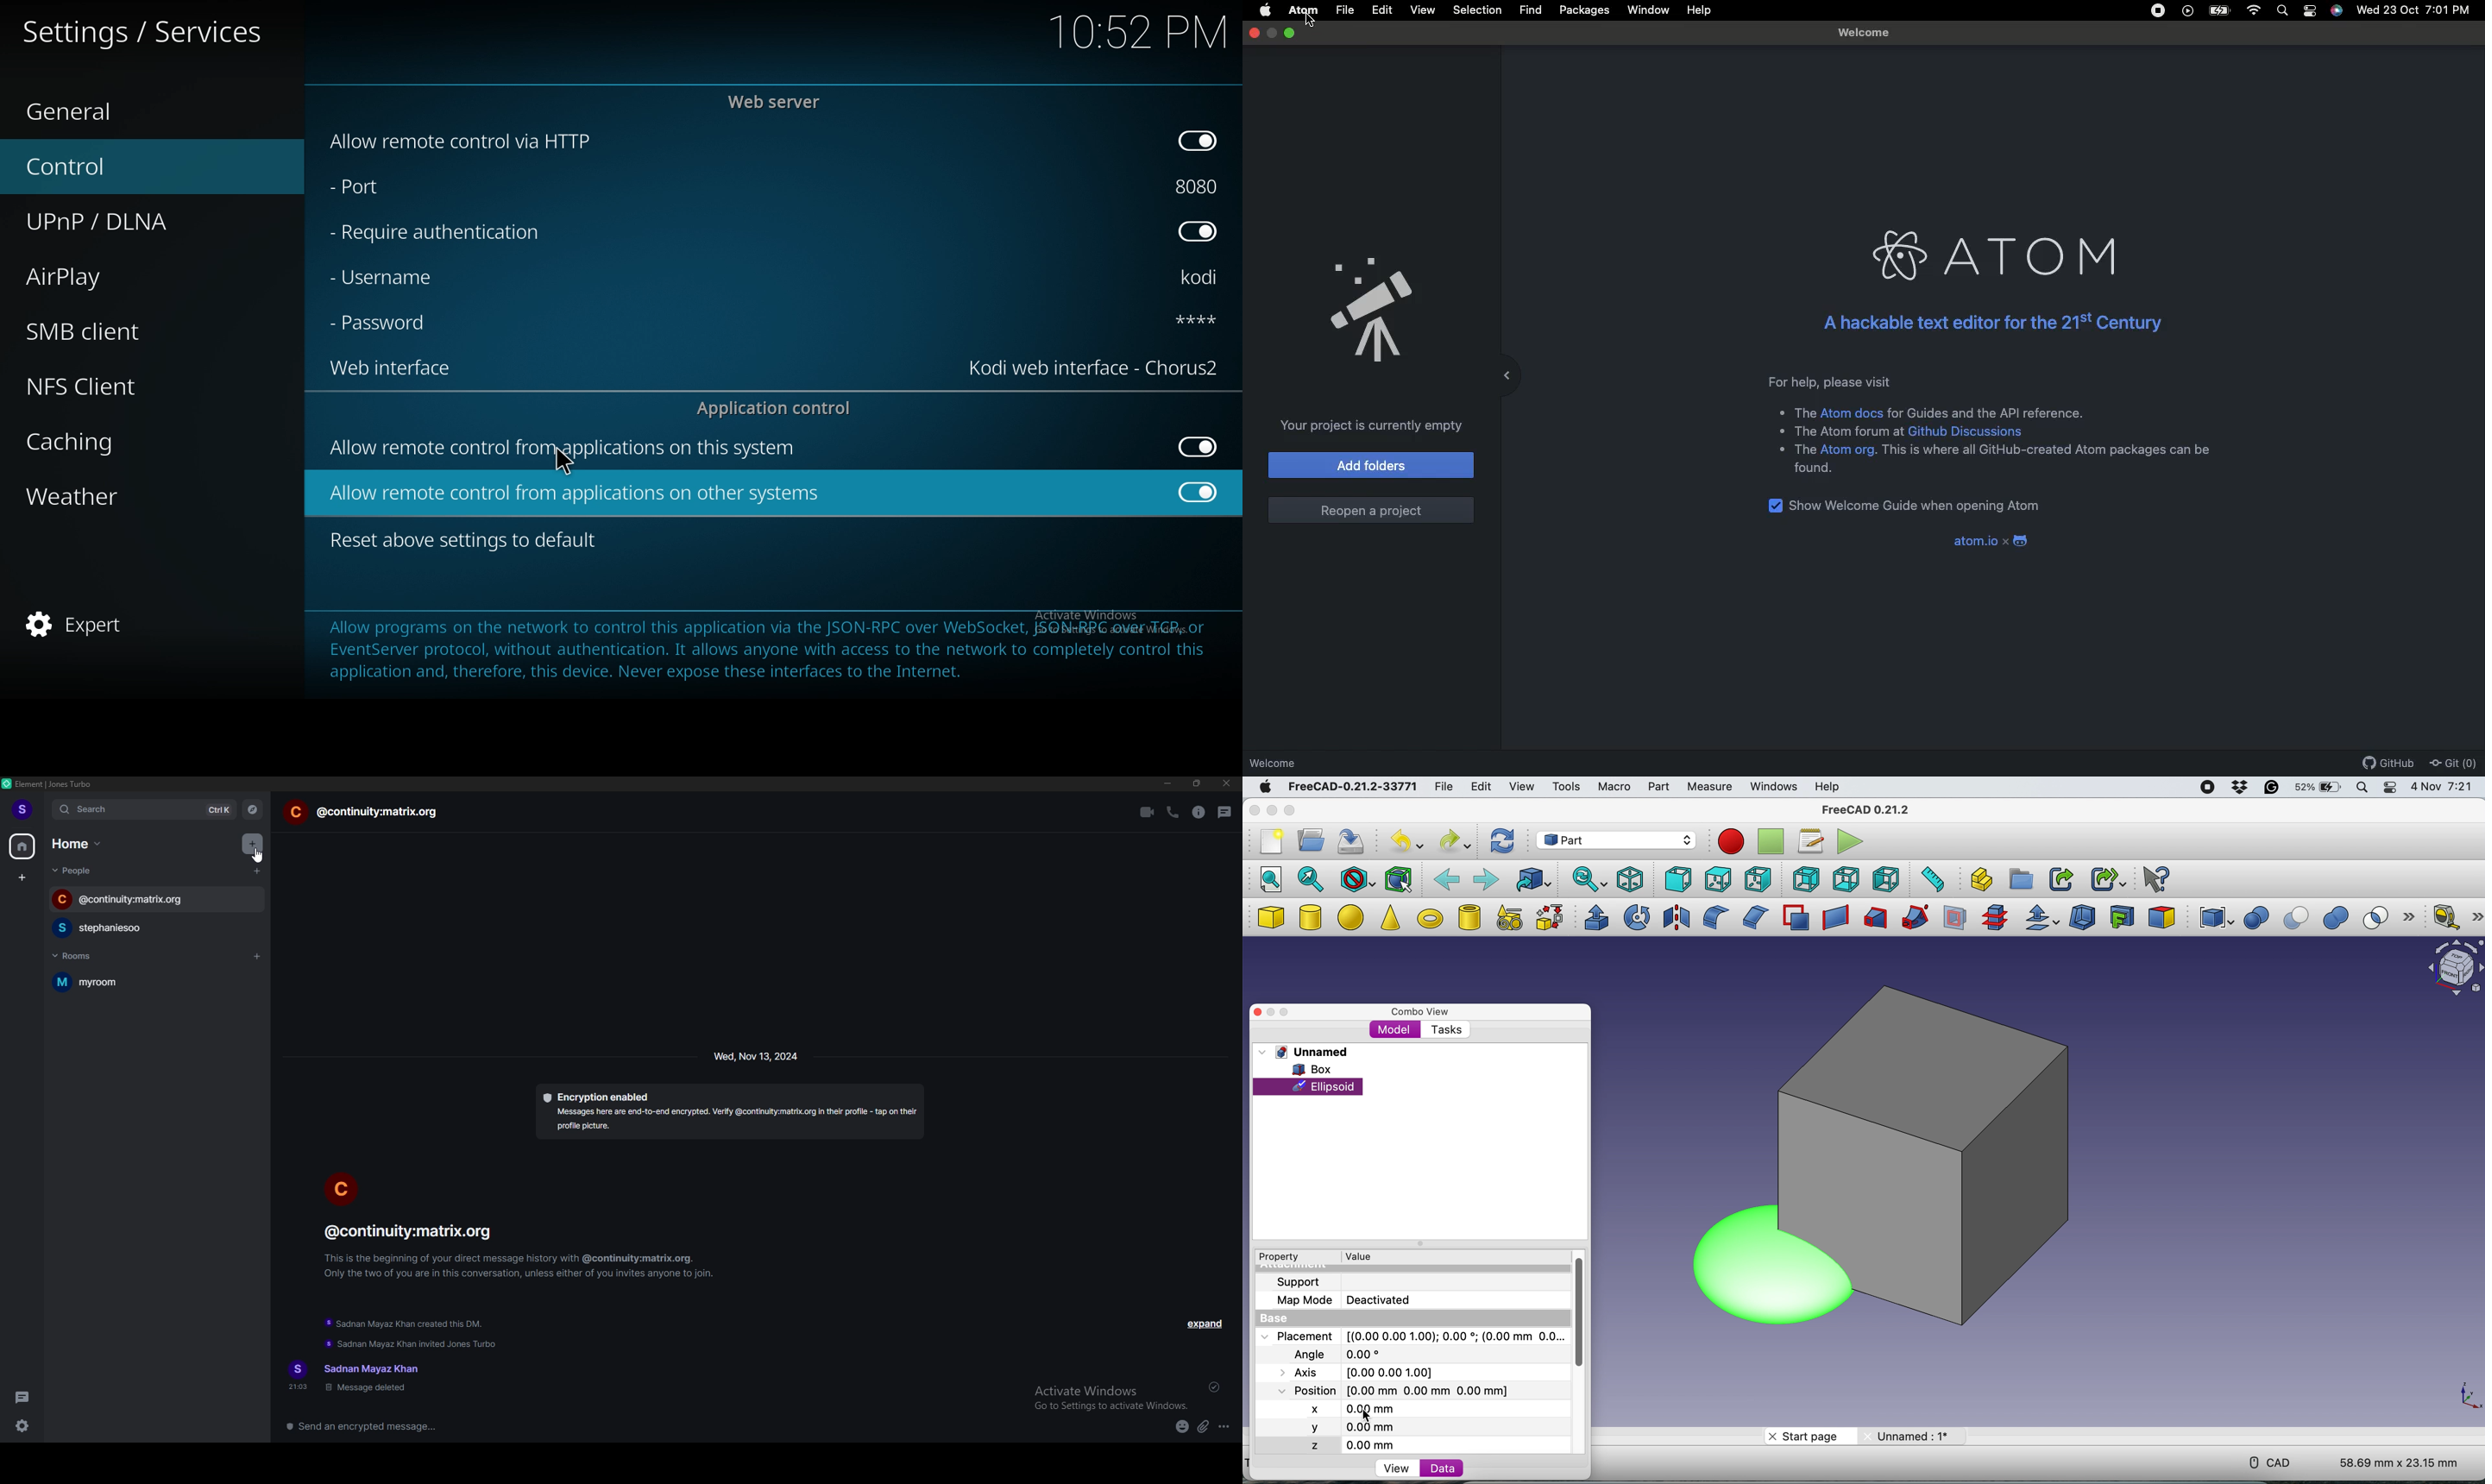 This screenshot has height=1484, width=2492. I want to click on resize, so click(1198, 784).